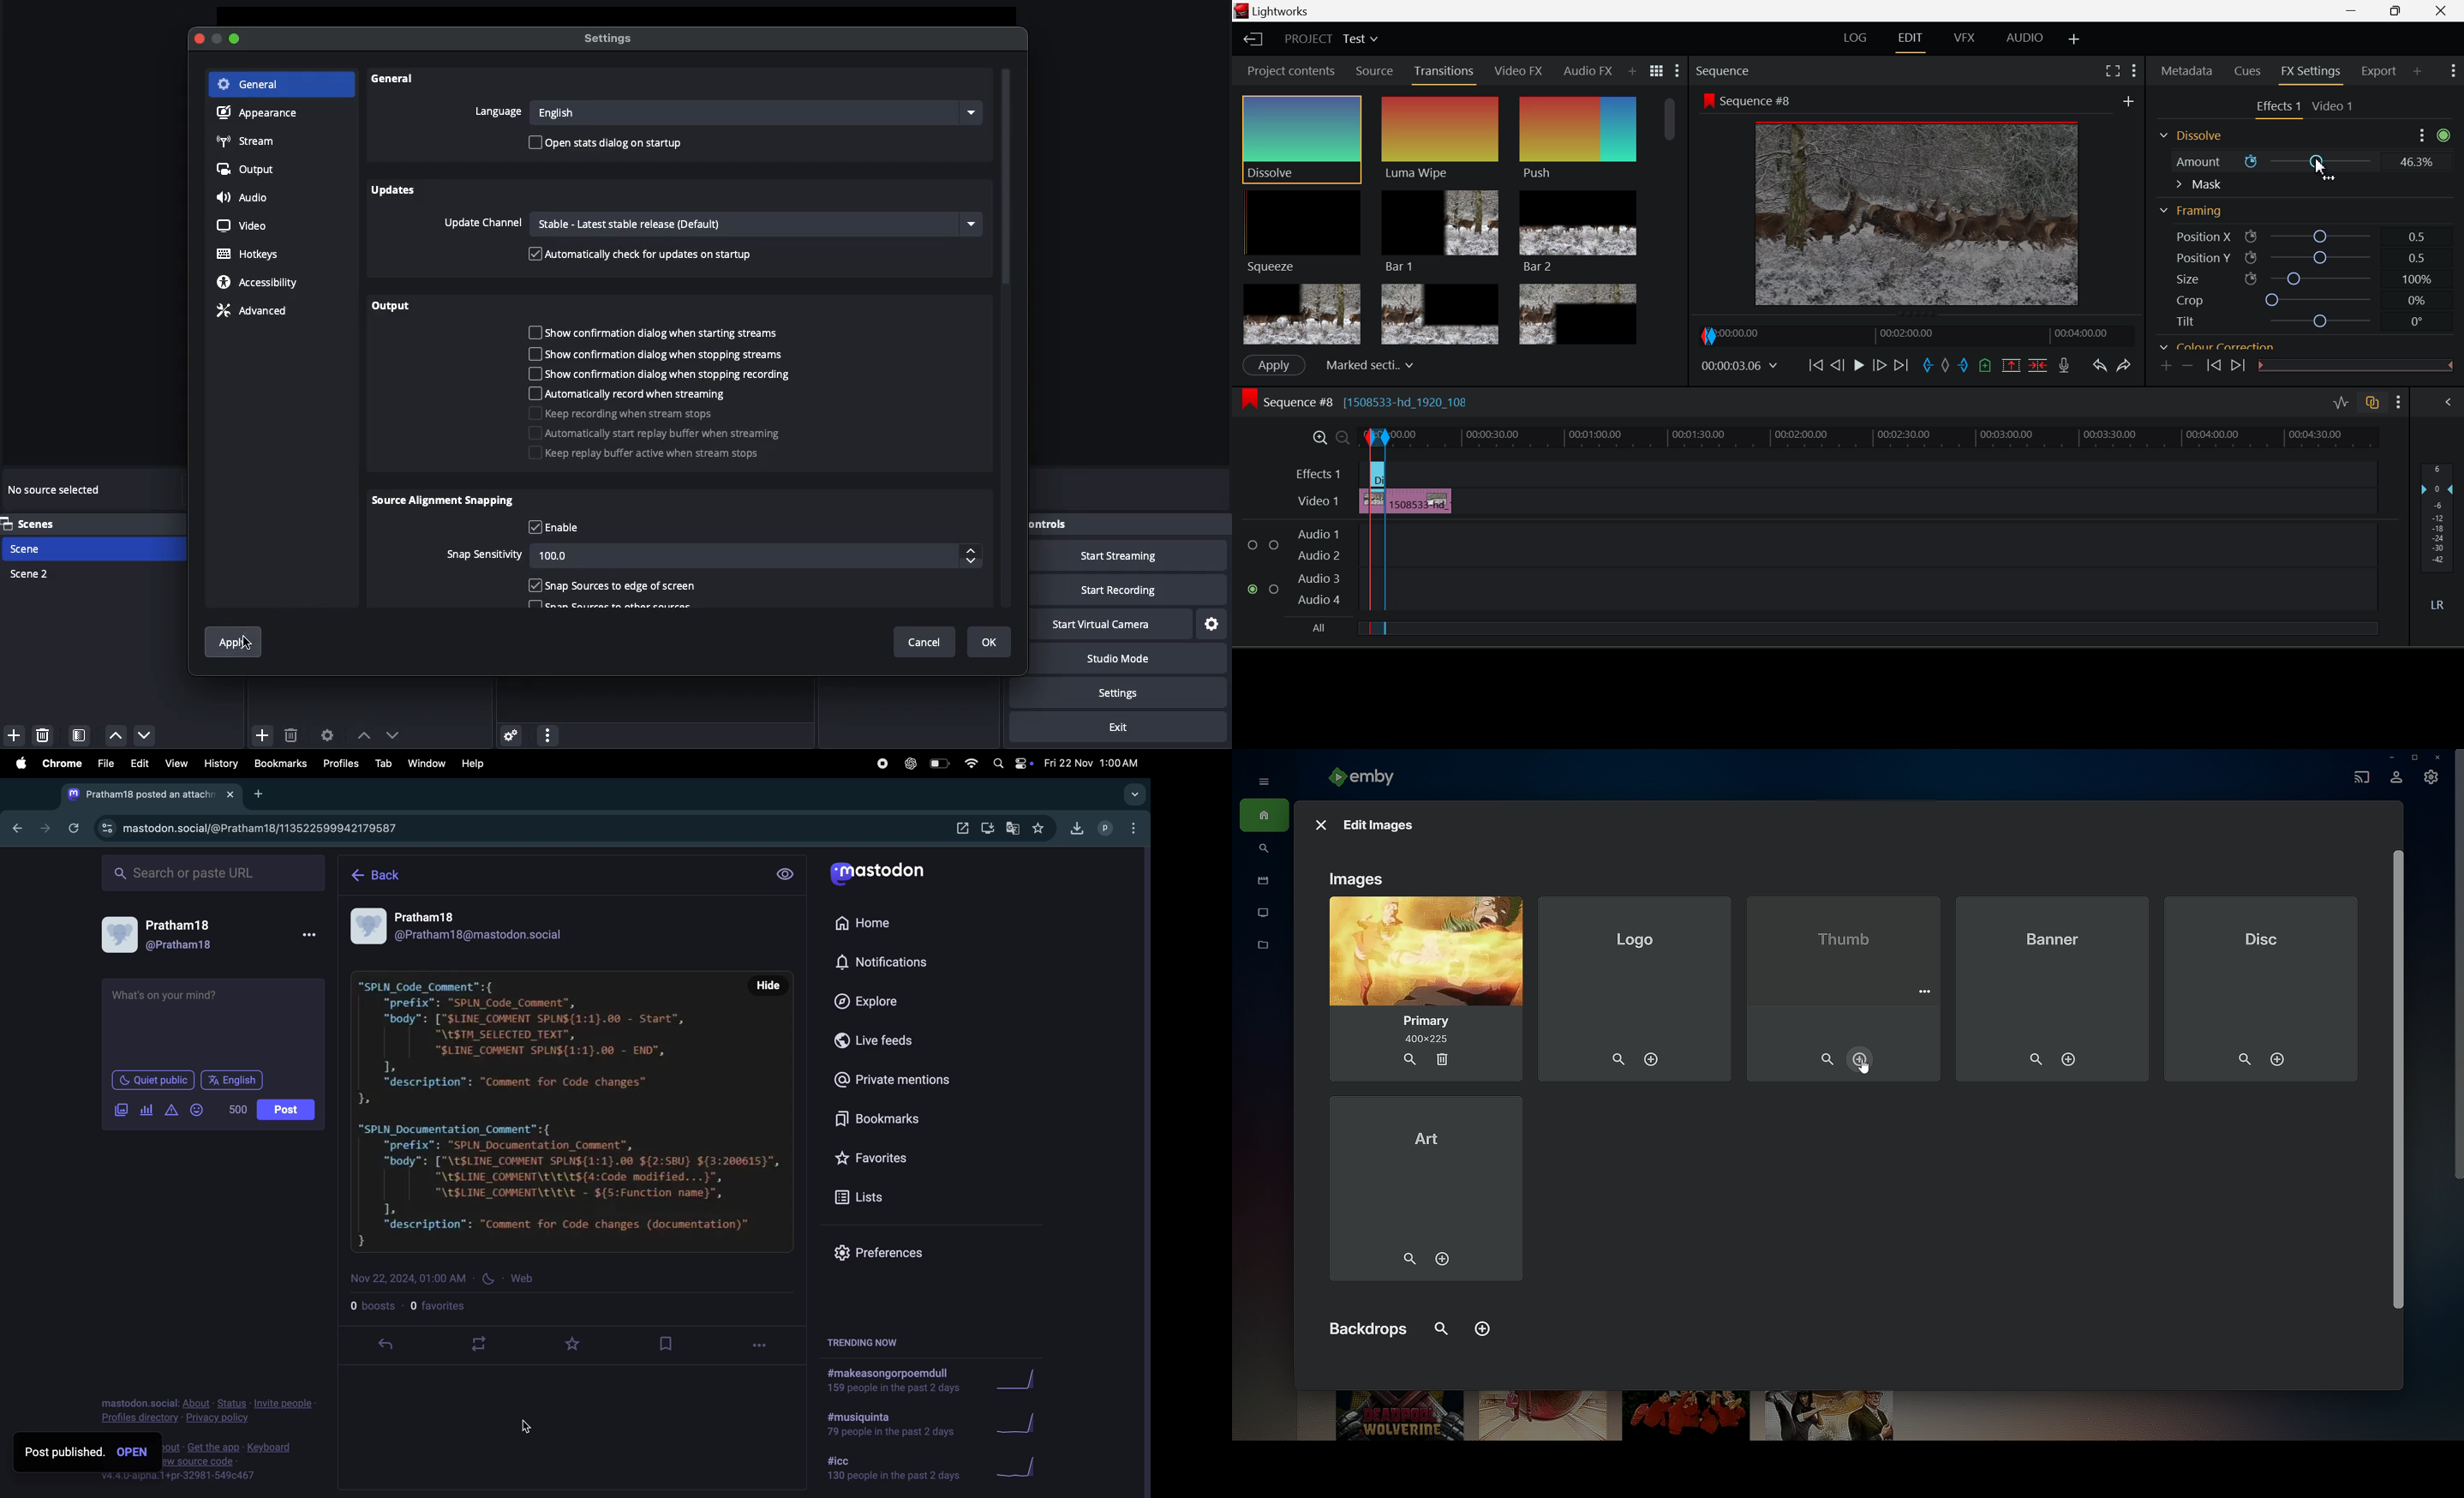  Describe the element at coordinates (1725, 71) in the screenshot. I see `Sequence Preview Section` at that location.